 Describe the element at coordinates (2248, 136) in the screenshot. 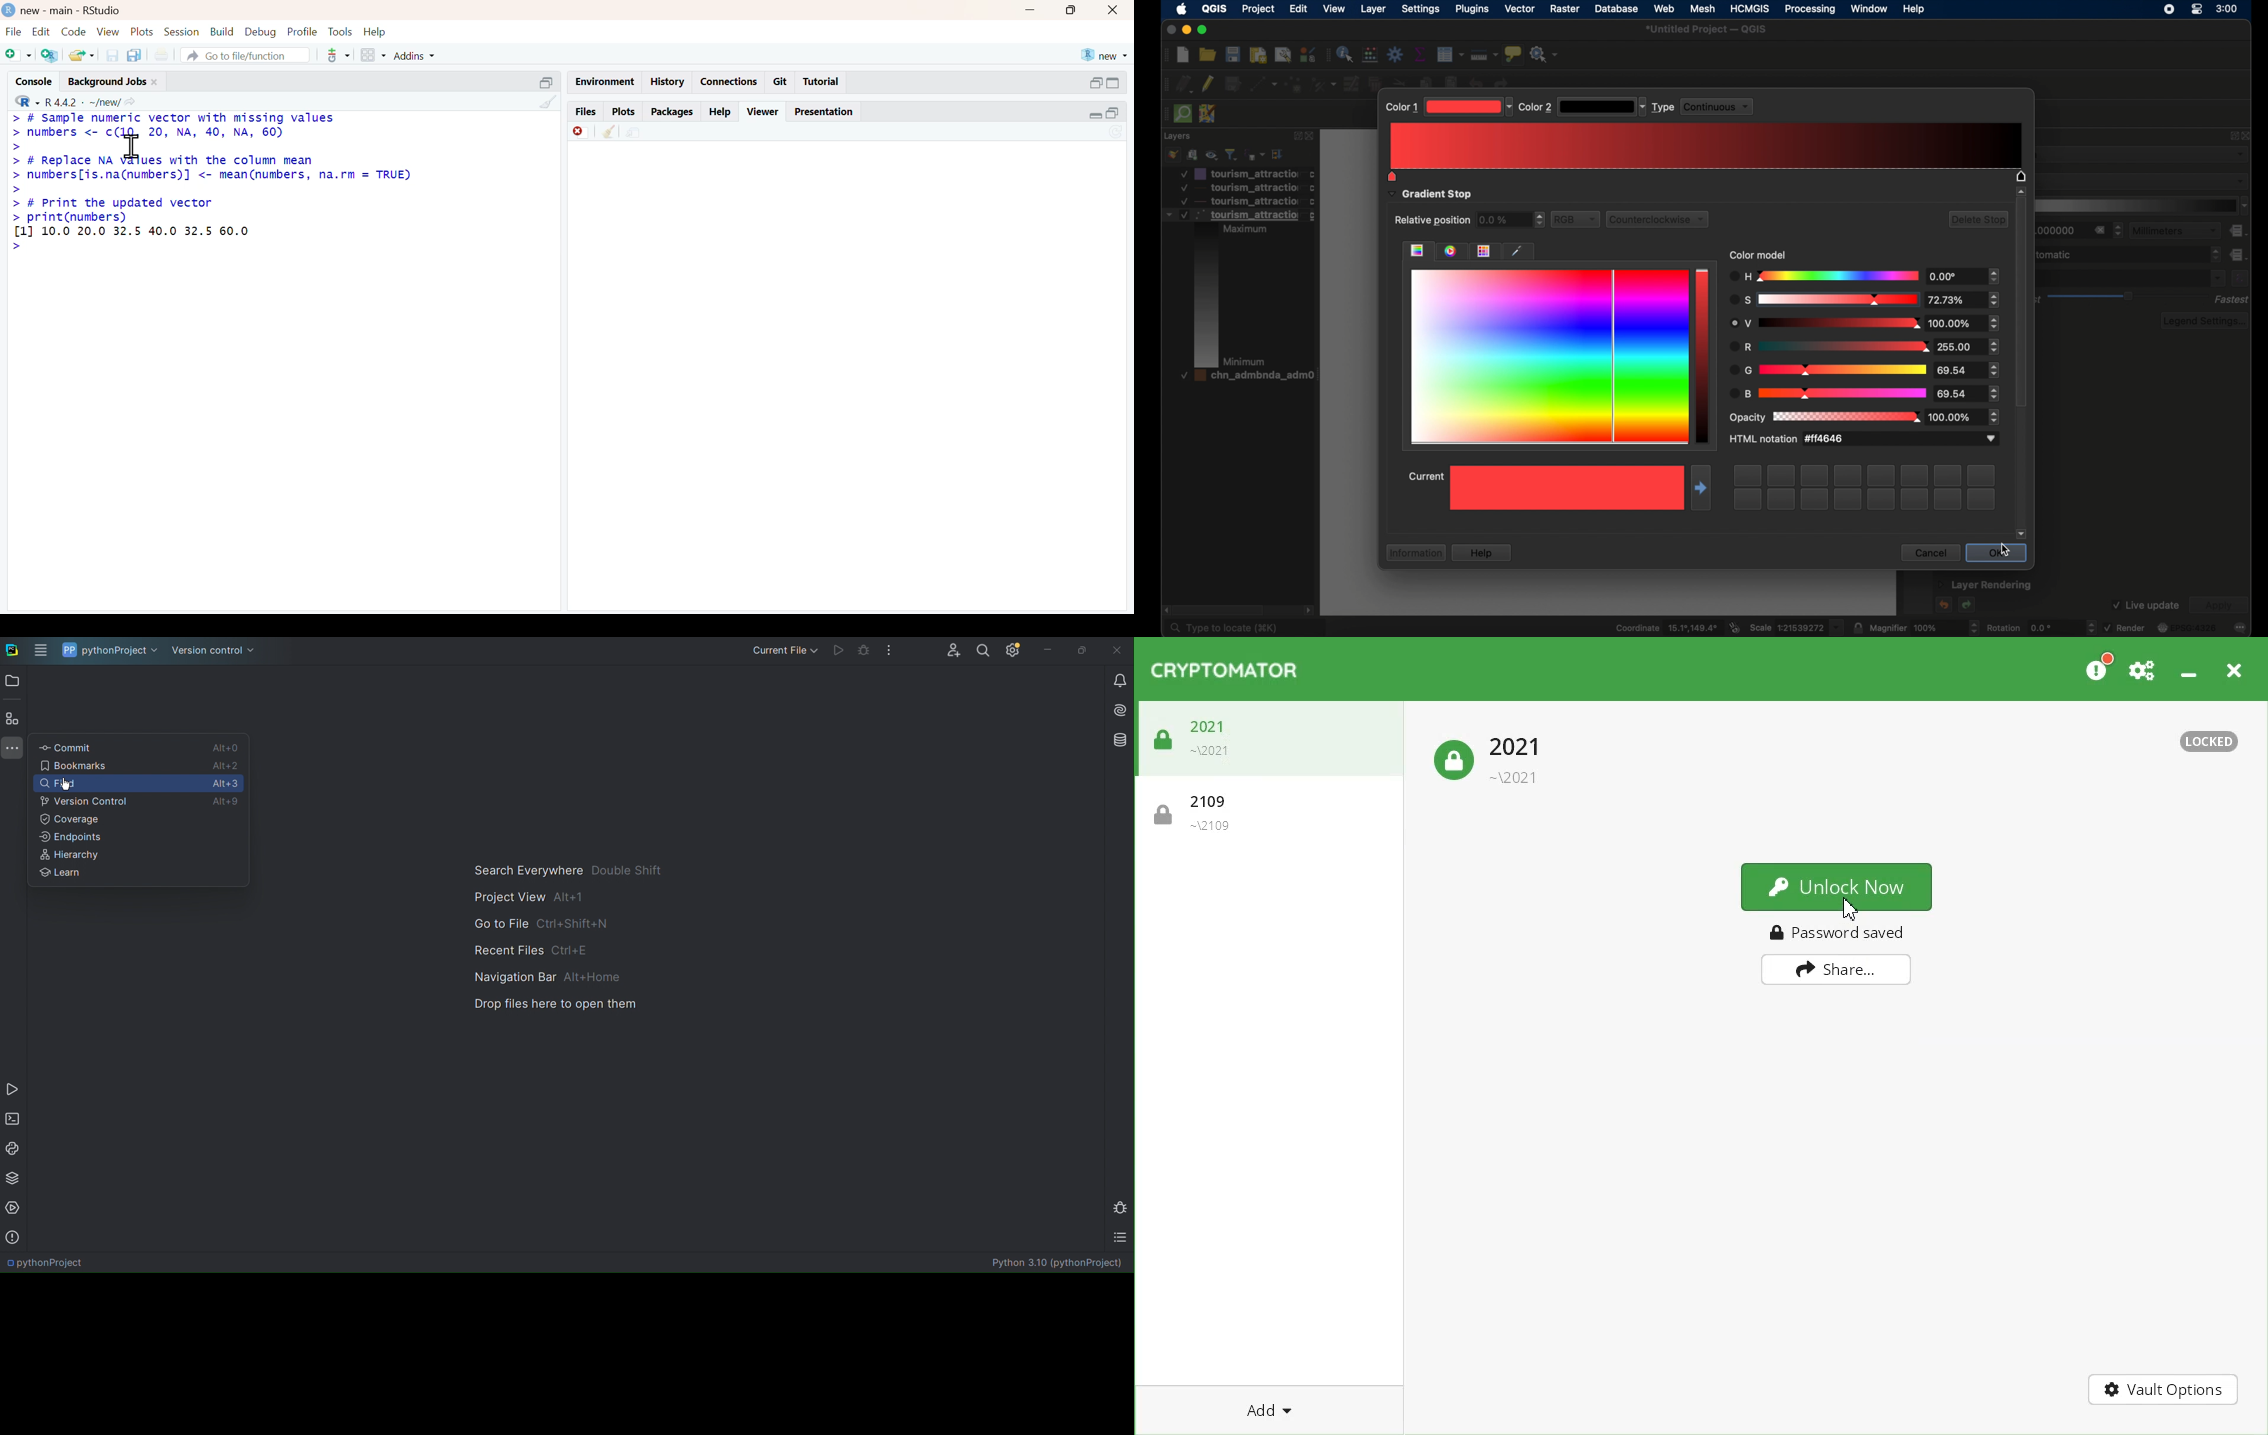

I see `close` at that location.